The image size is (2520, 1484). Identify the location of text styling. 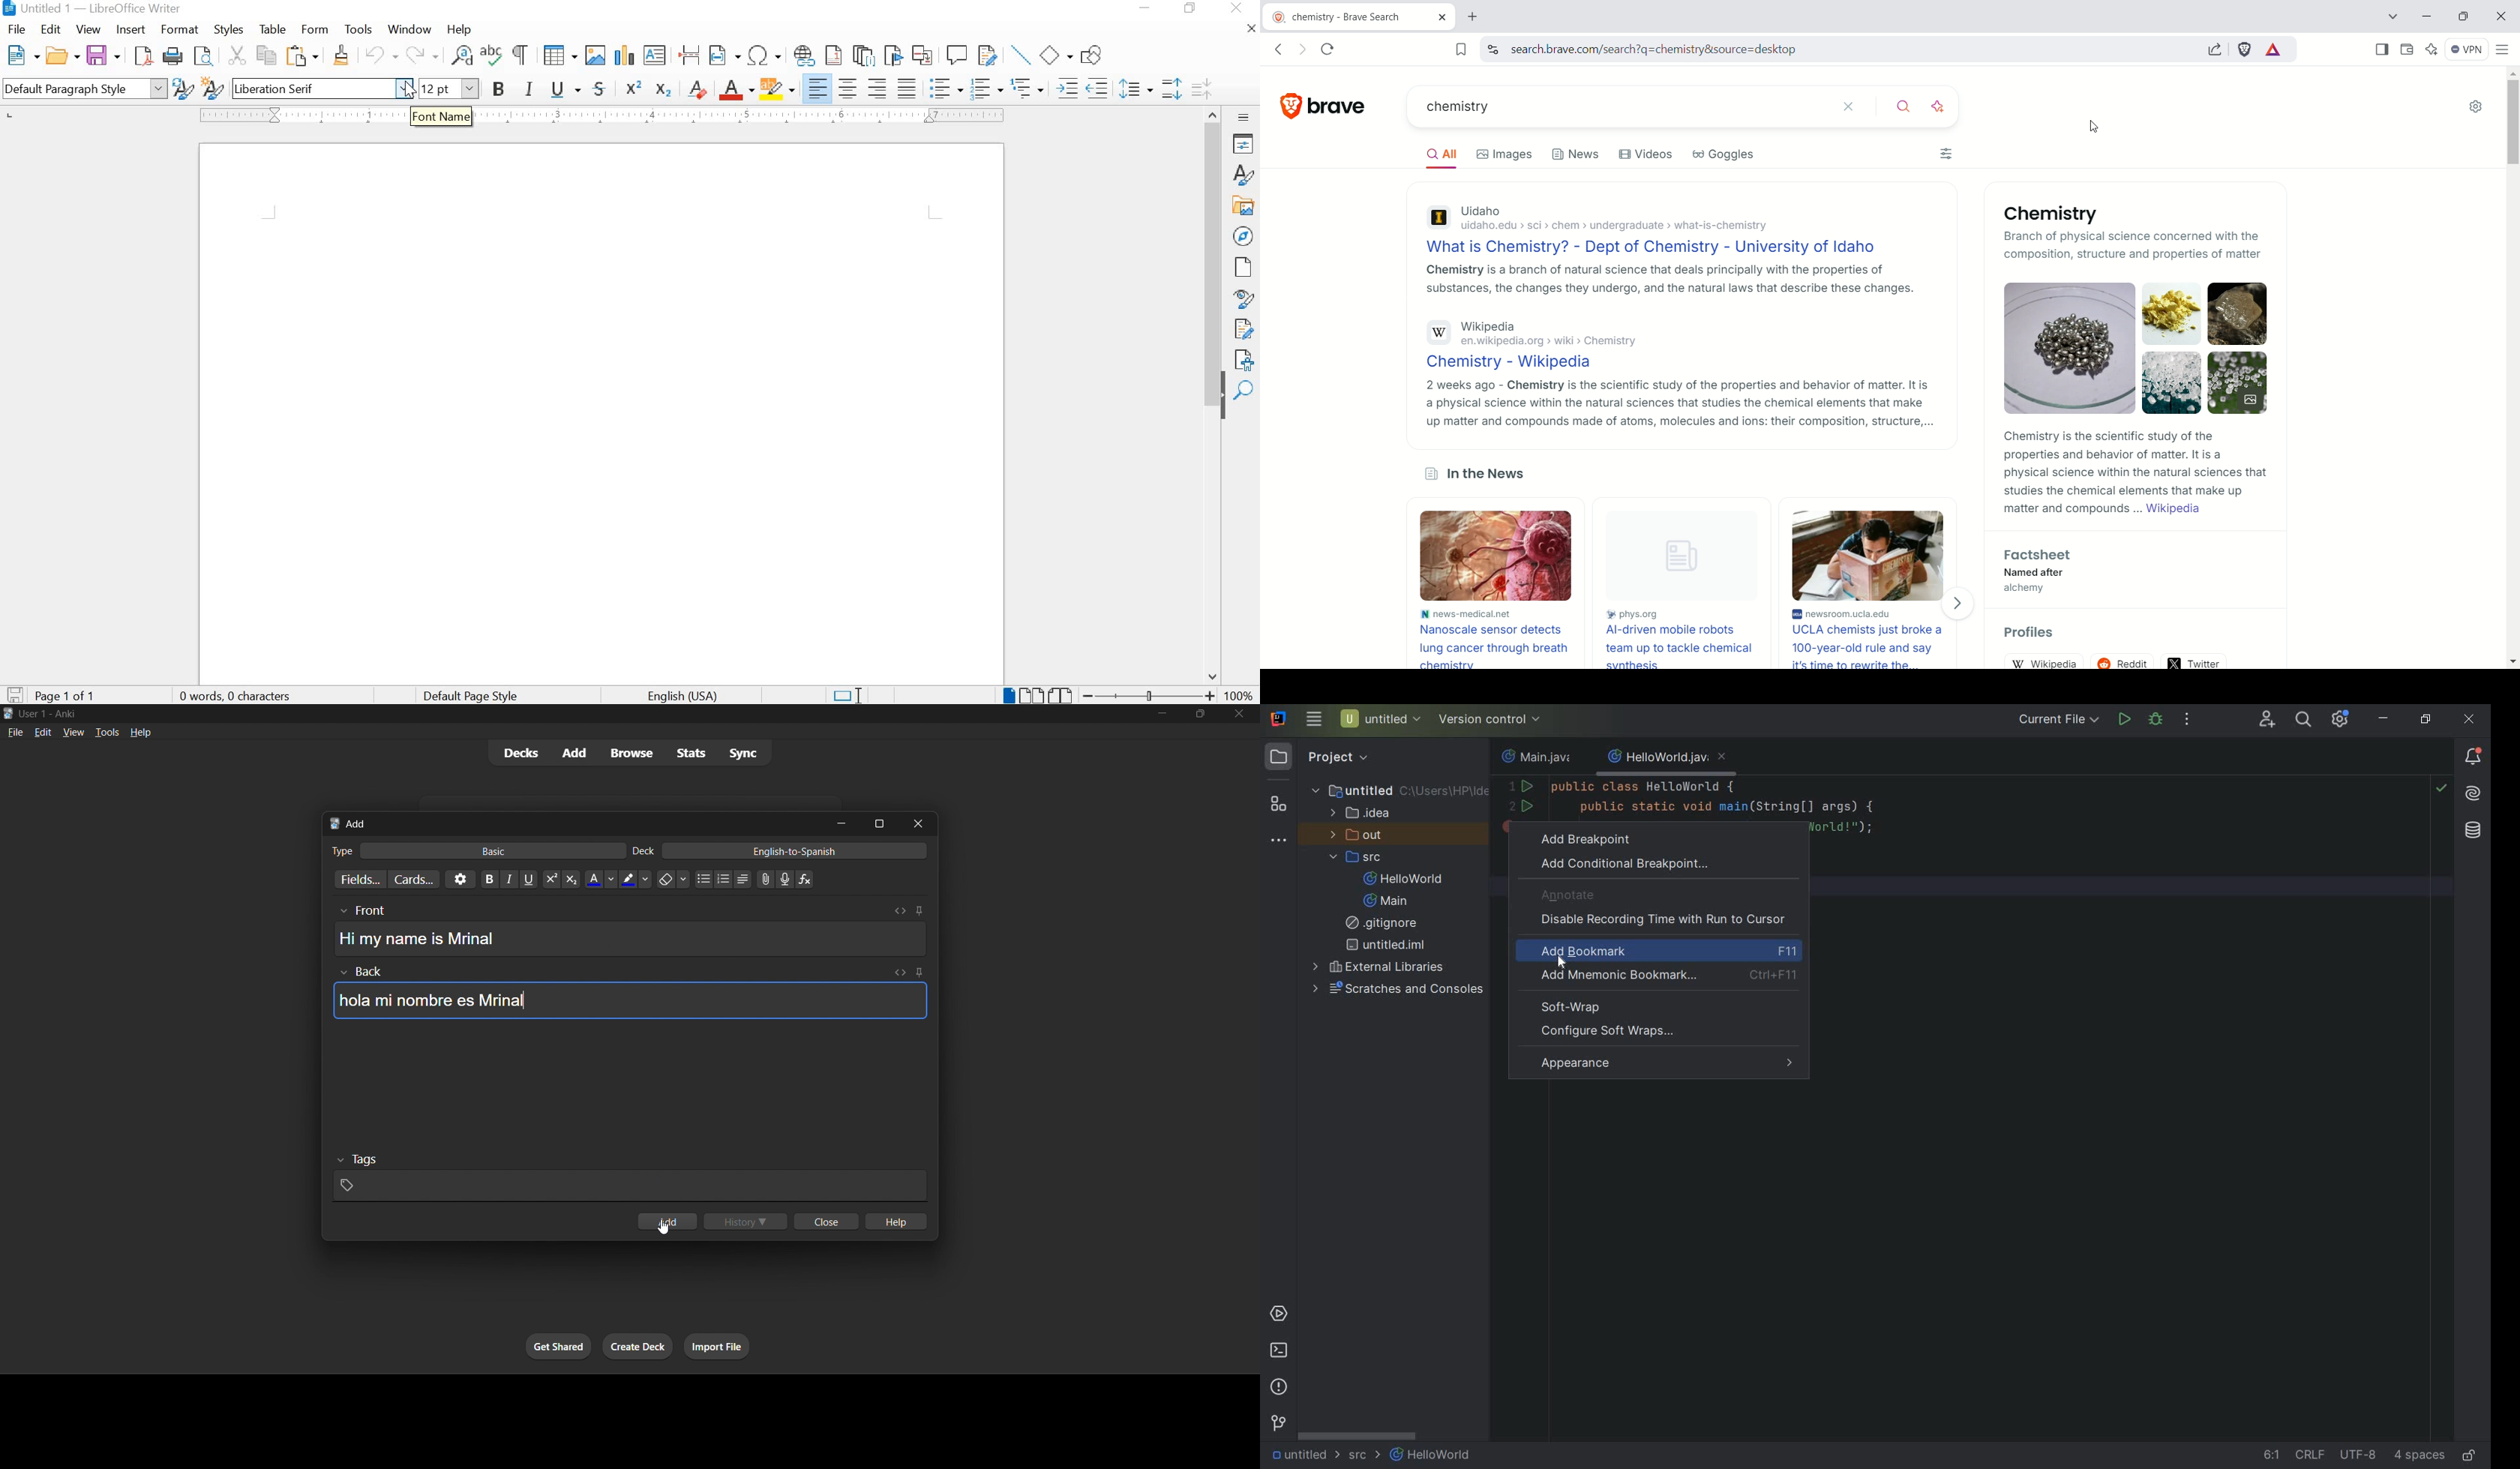
(654, 879).